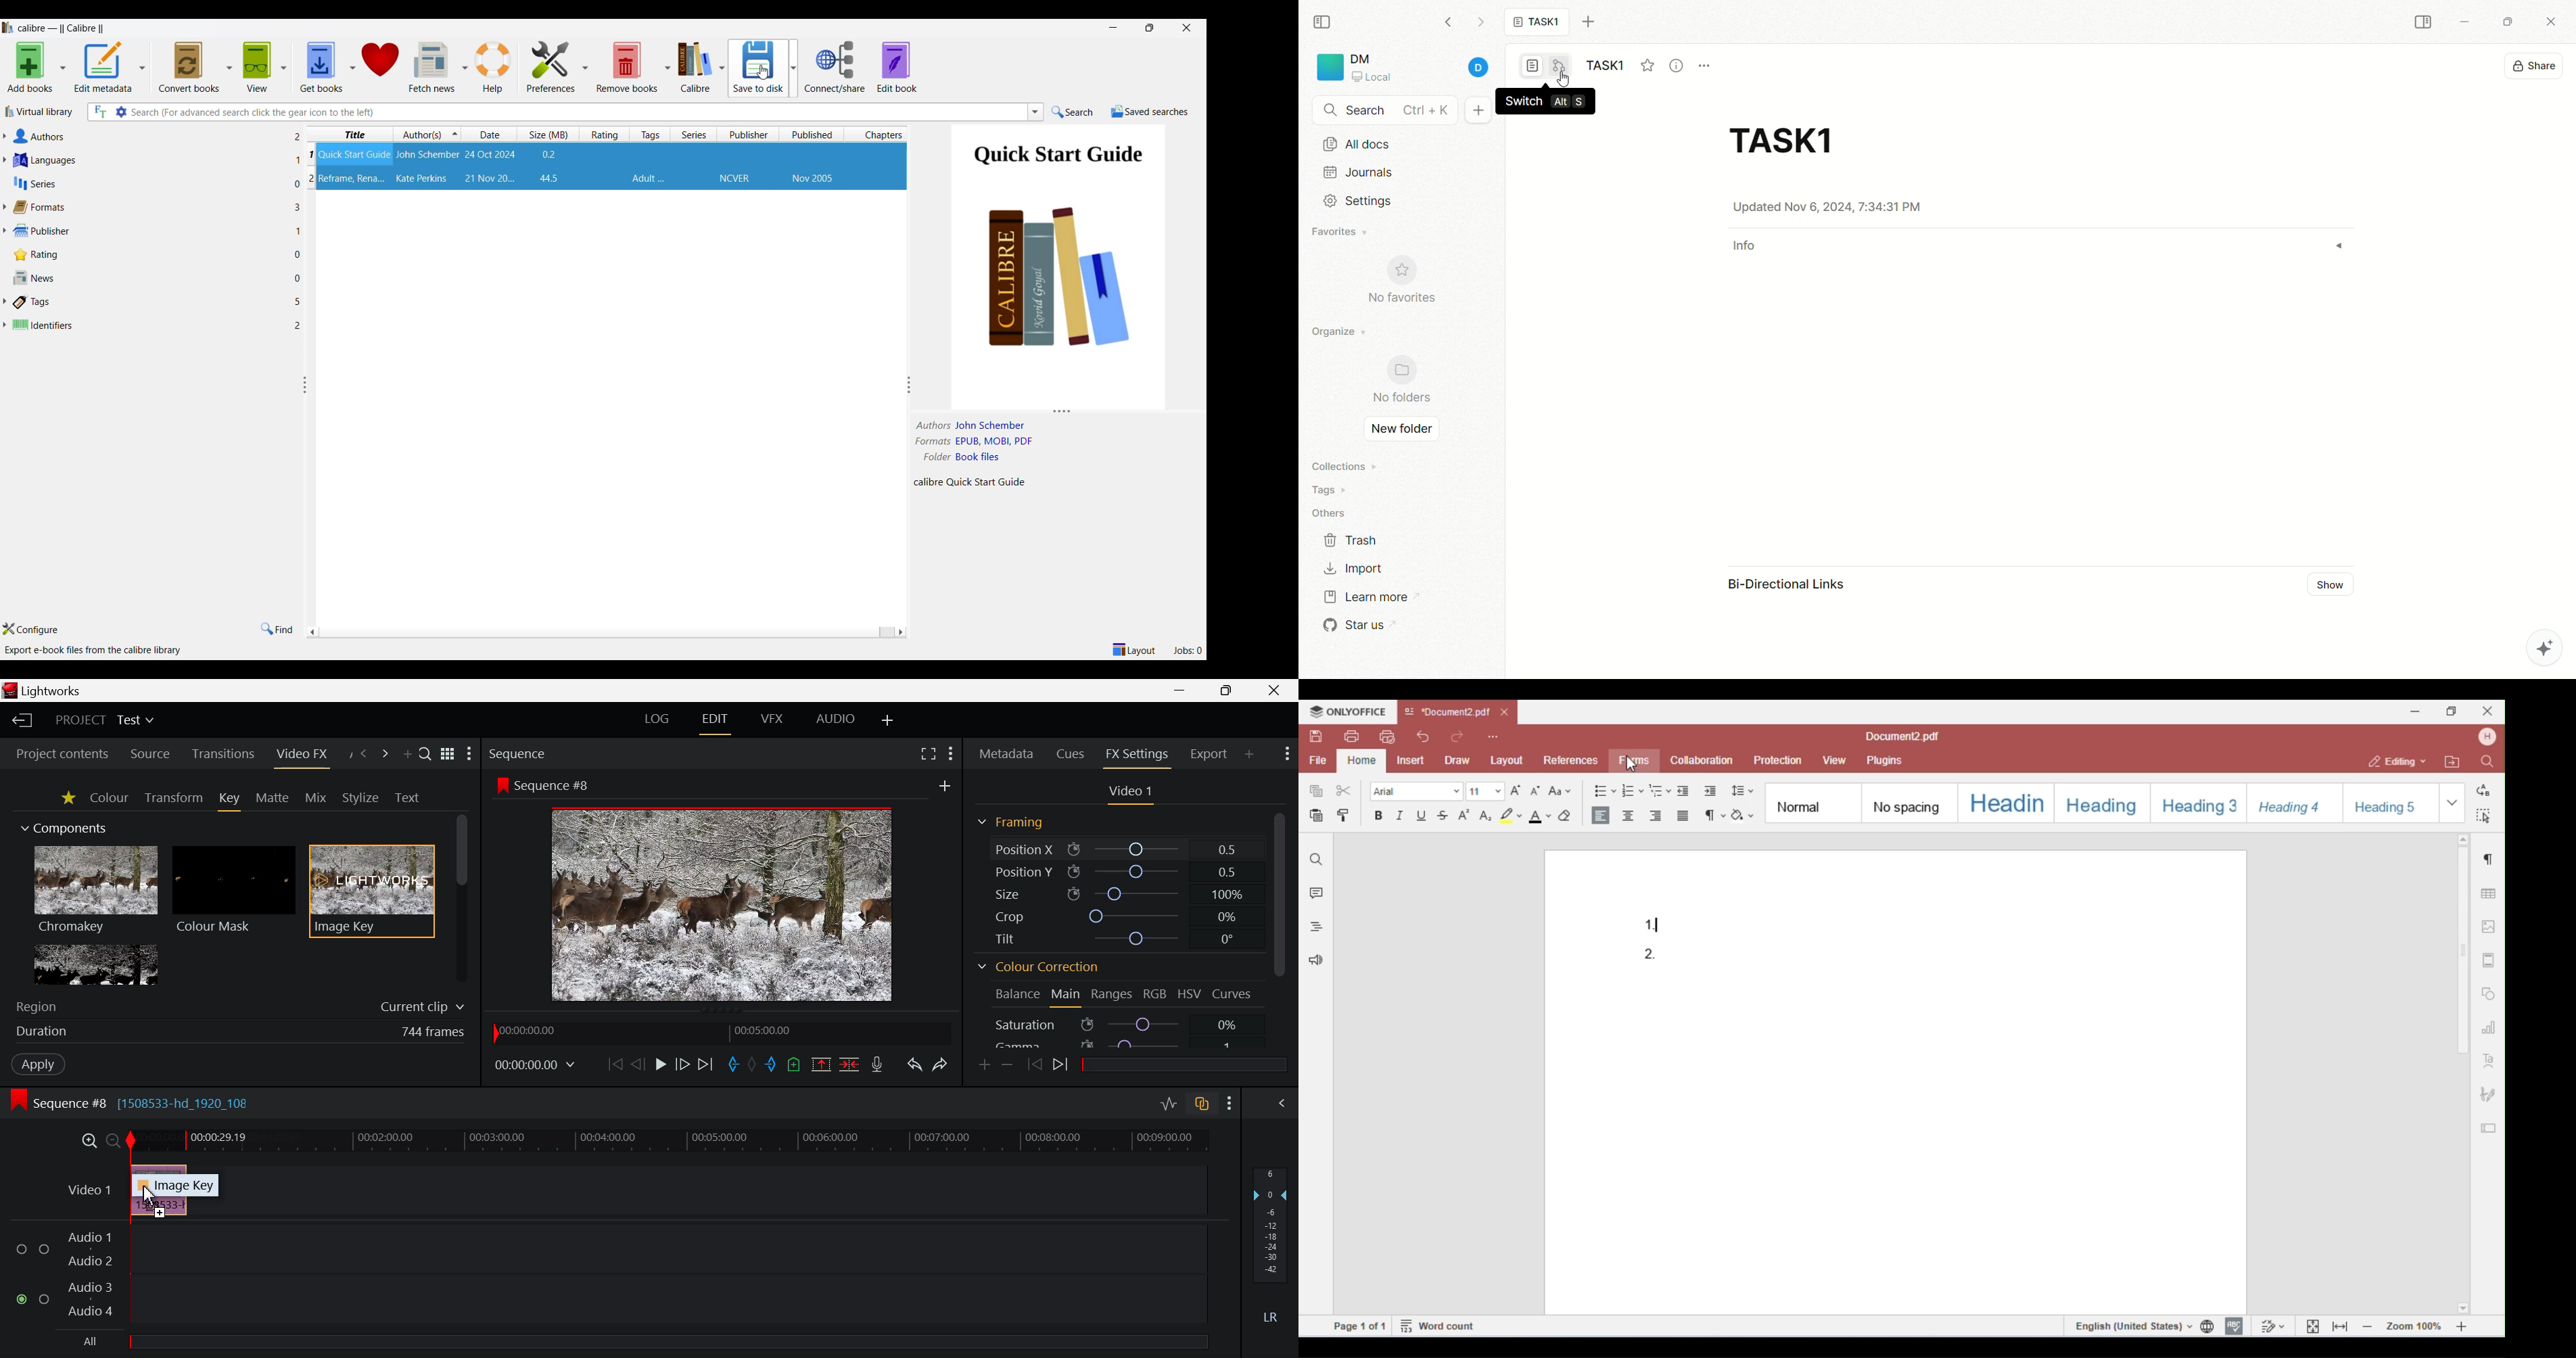 This screenshot has width=2576, height=1372. Describe the element at coordinates (944, 787) in the screenshot. I see `add` at that location.